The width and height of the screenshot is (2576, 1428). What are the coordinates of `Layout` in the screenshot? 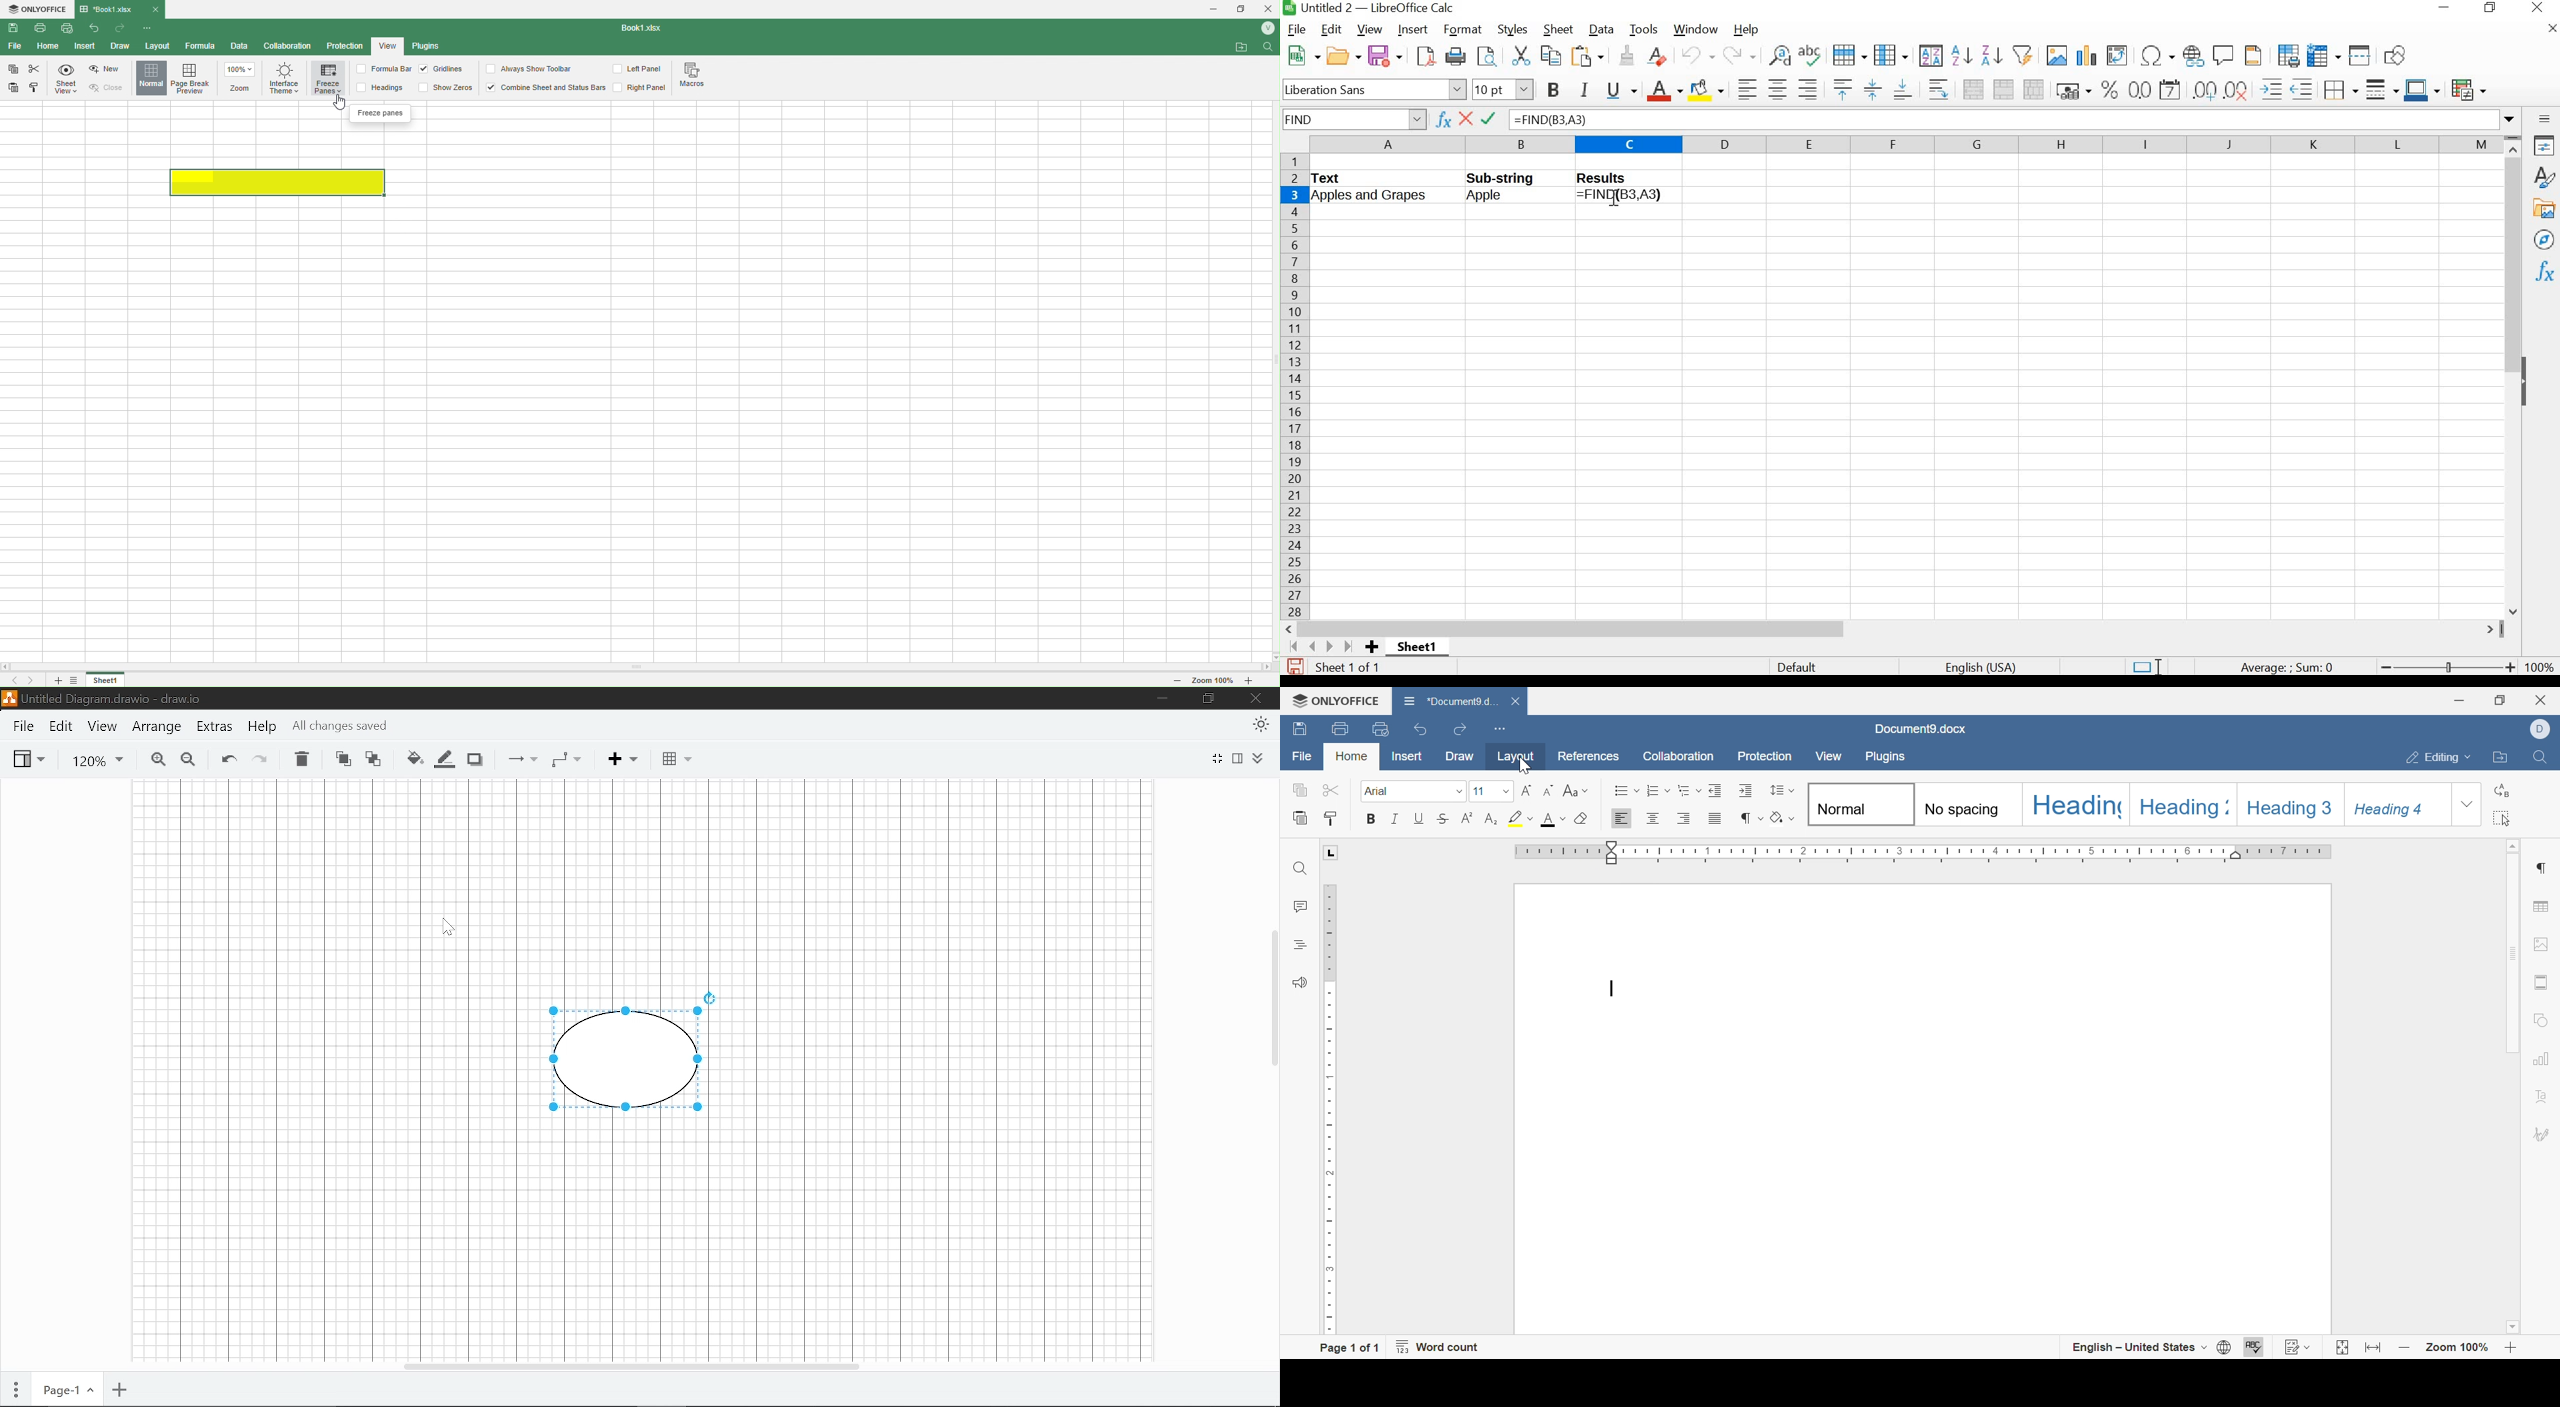 It's located at (156, 45).